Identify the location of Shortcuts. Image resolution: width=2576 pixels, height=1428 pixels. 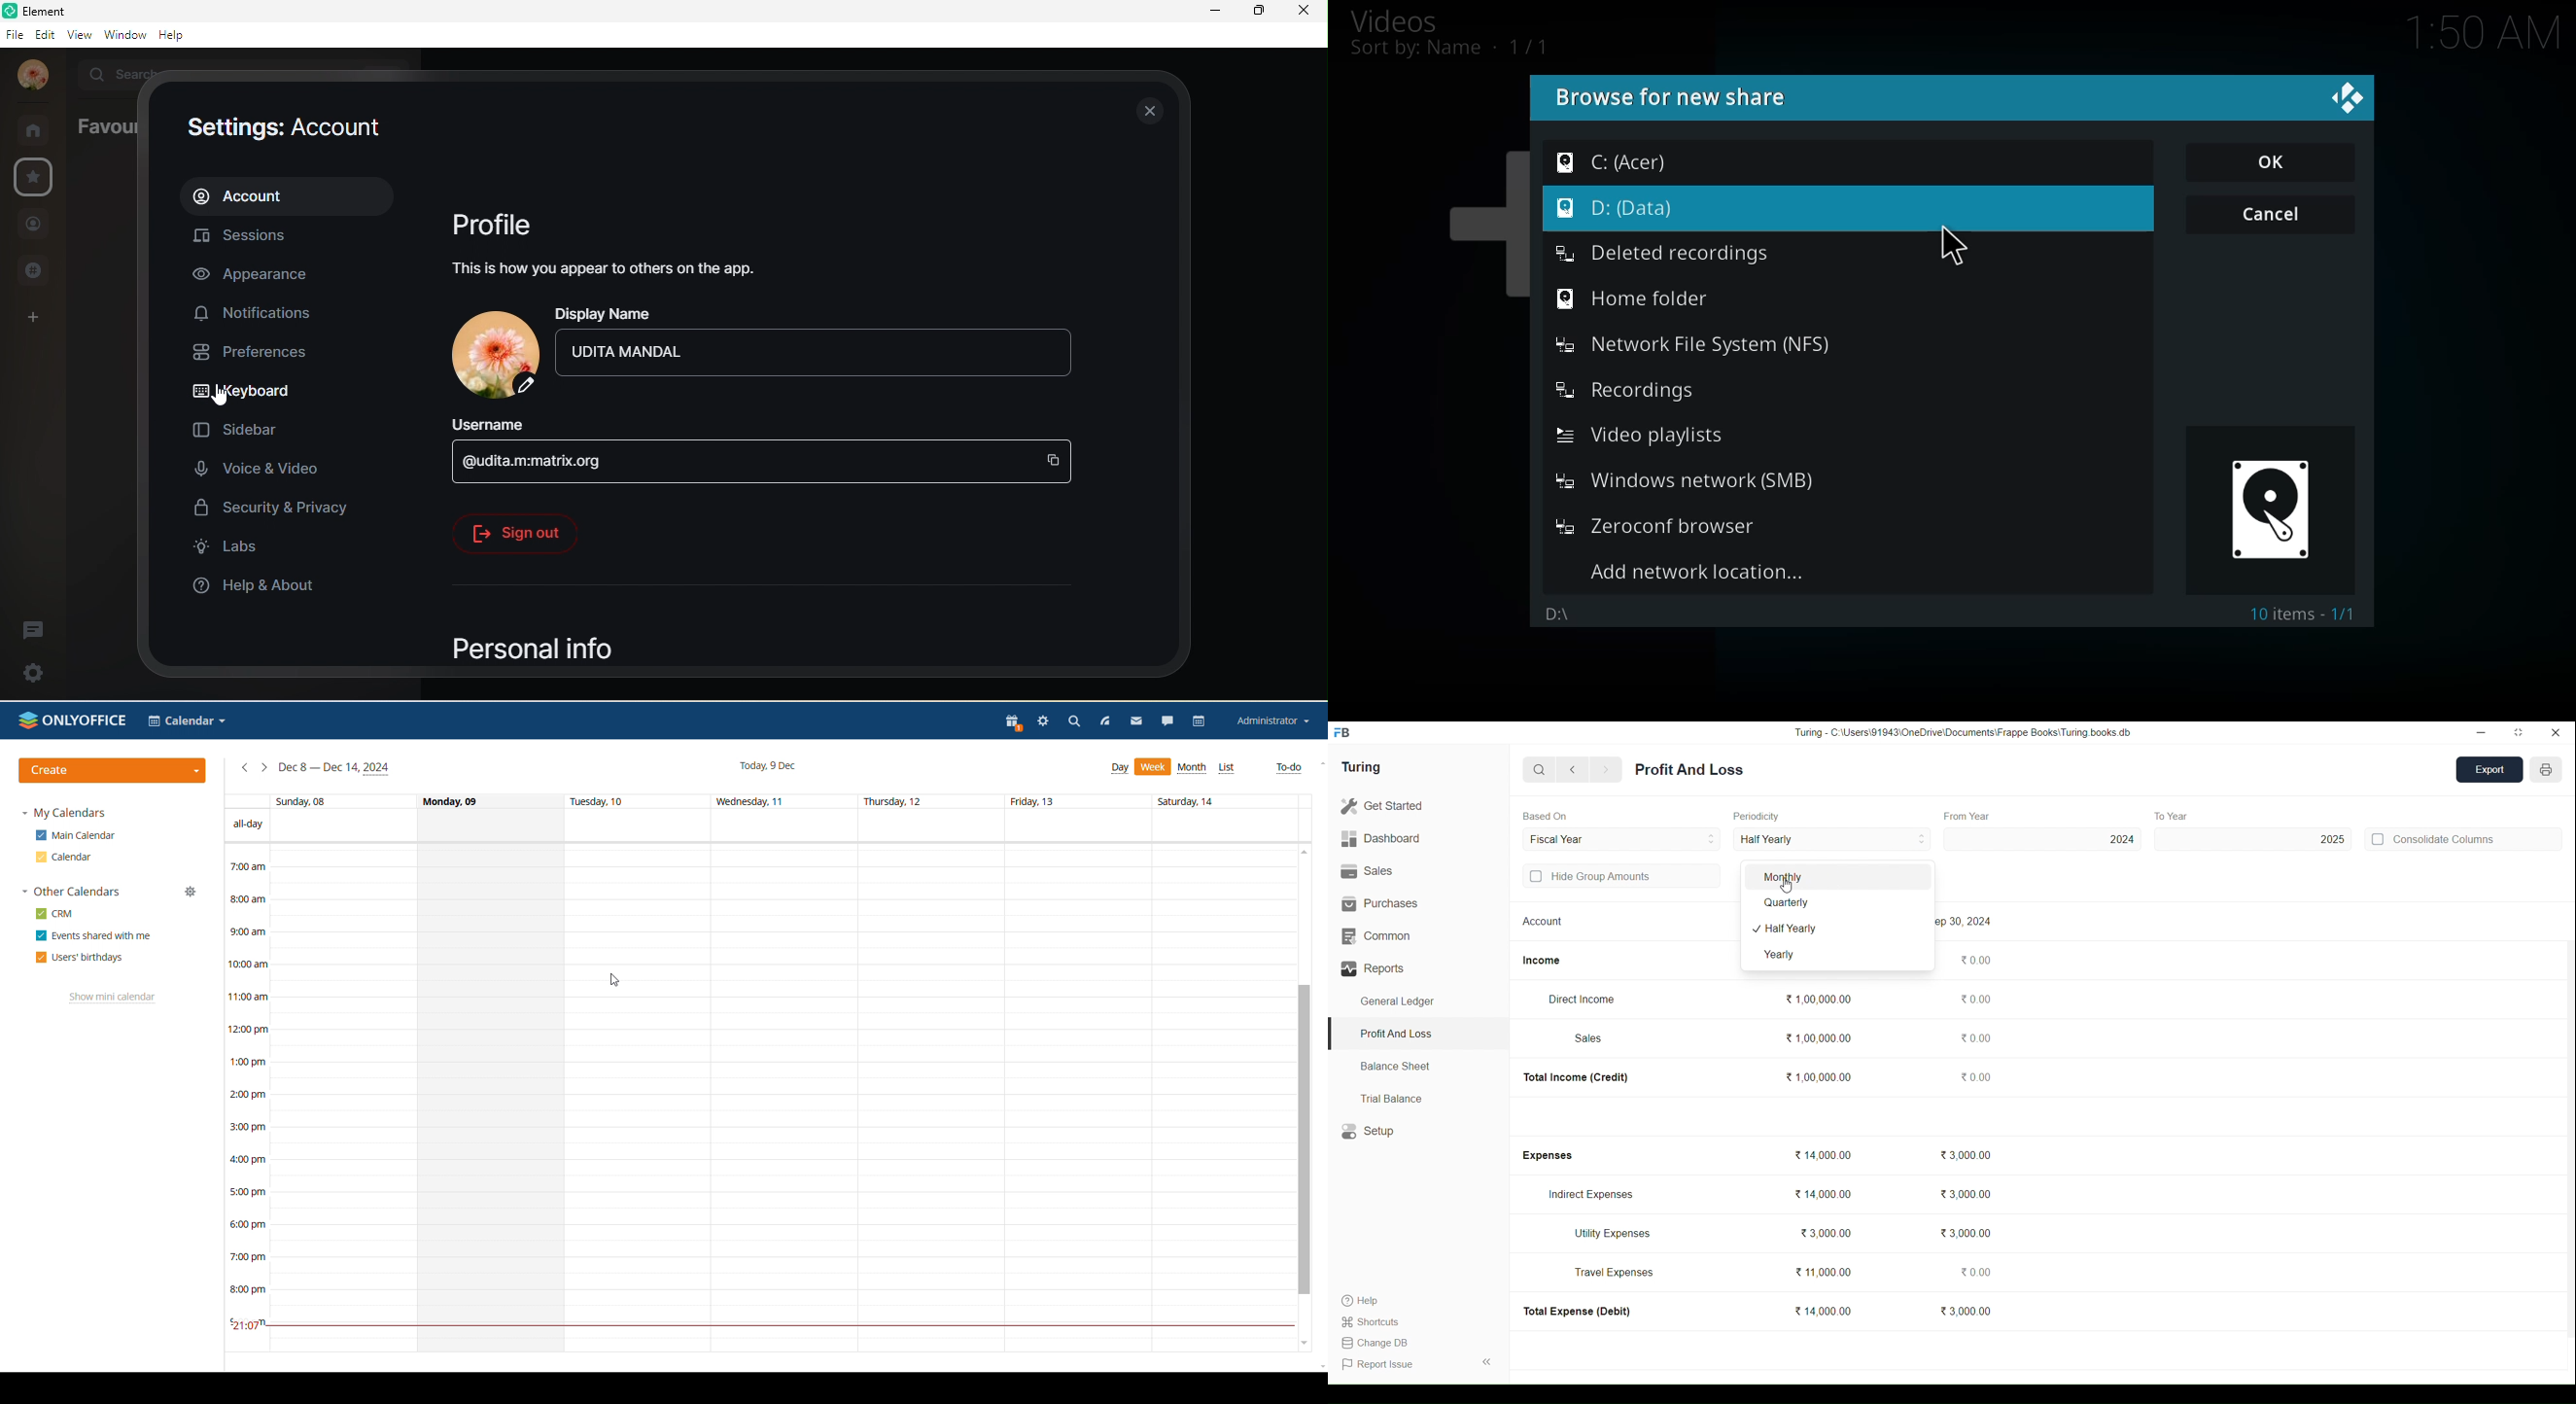
(1372, 1321).